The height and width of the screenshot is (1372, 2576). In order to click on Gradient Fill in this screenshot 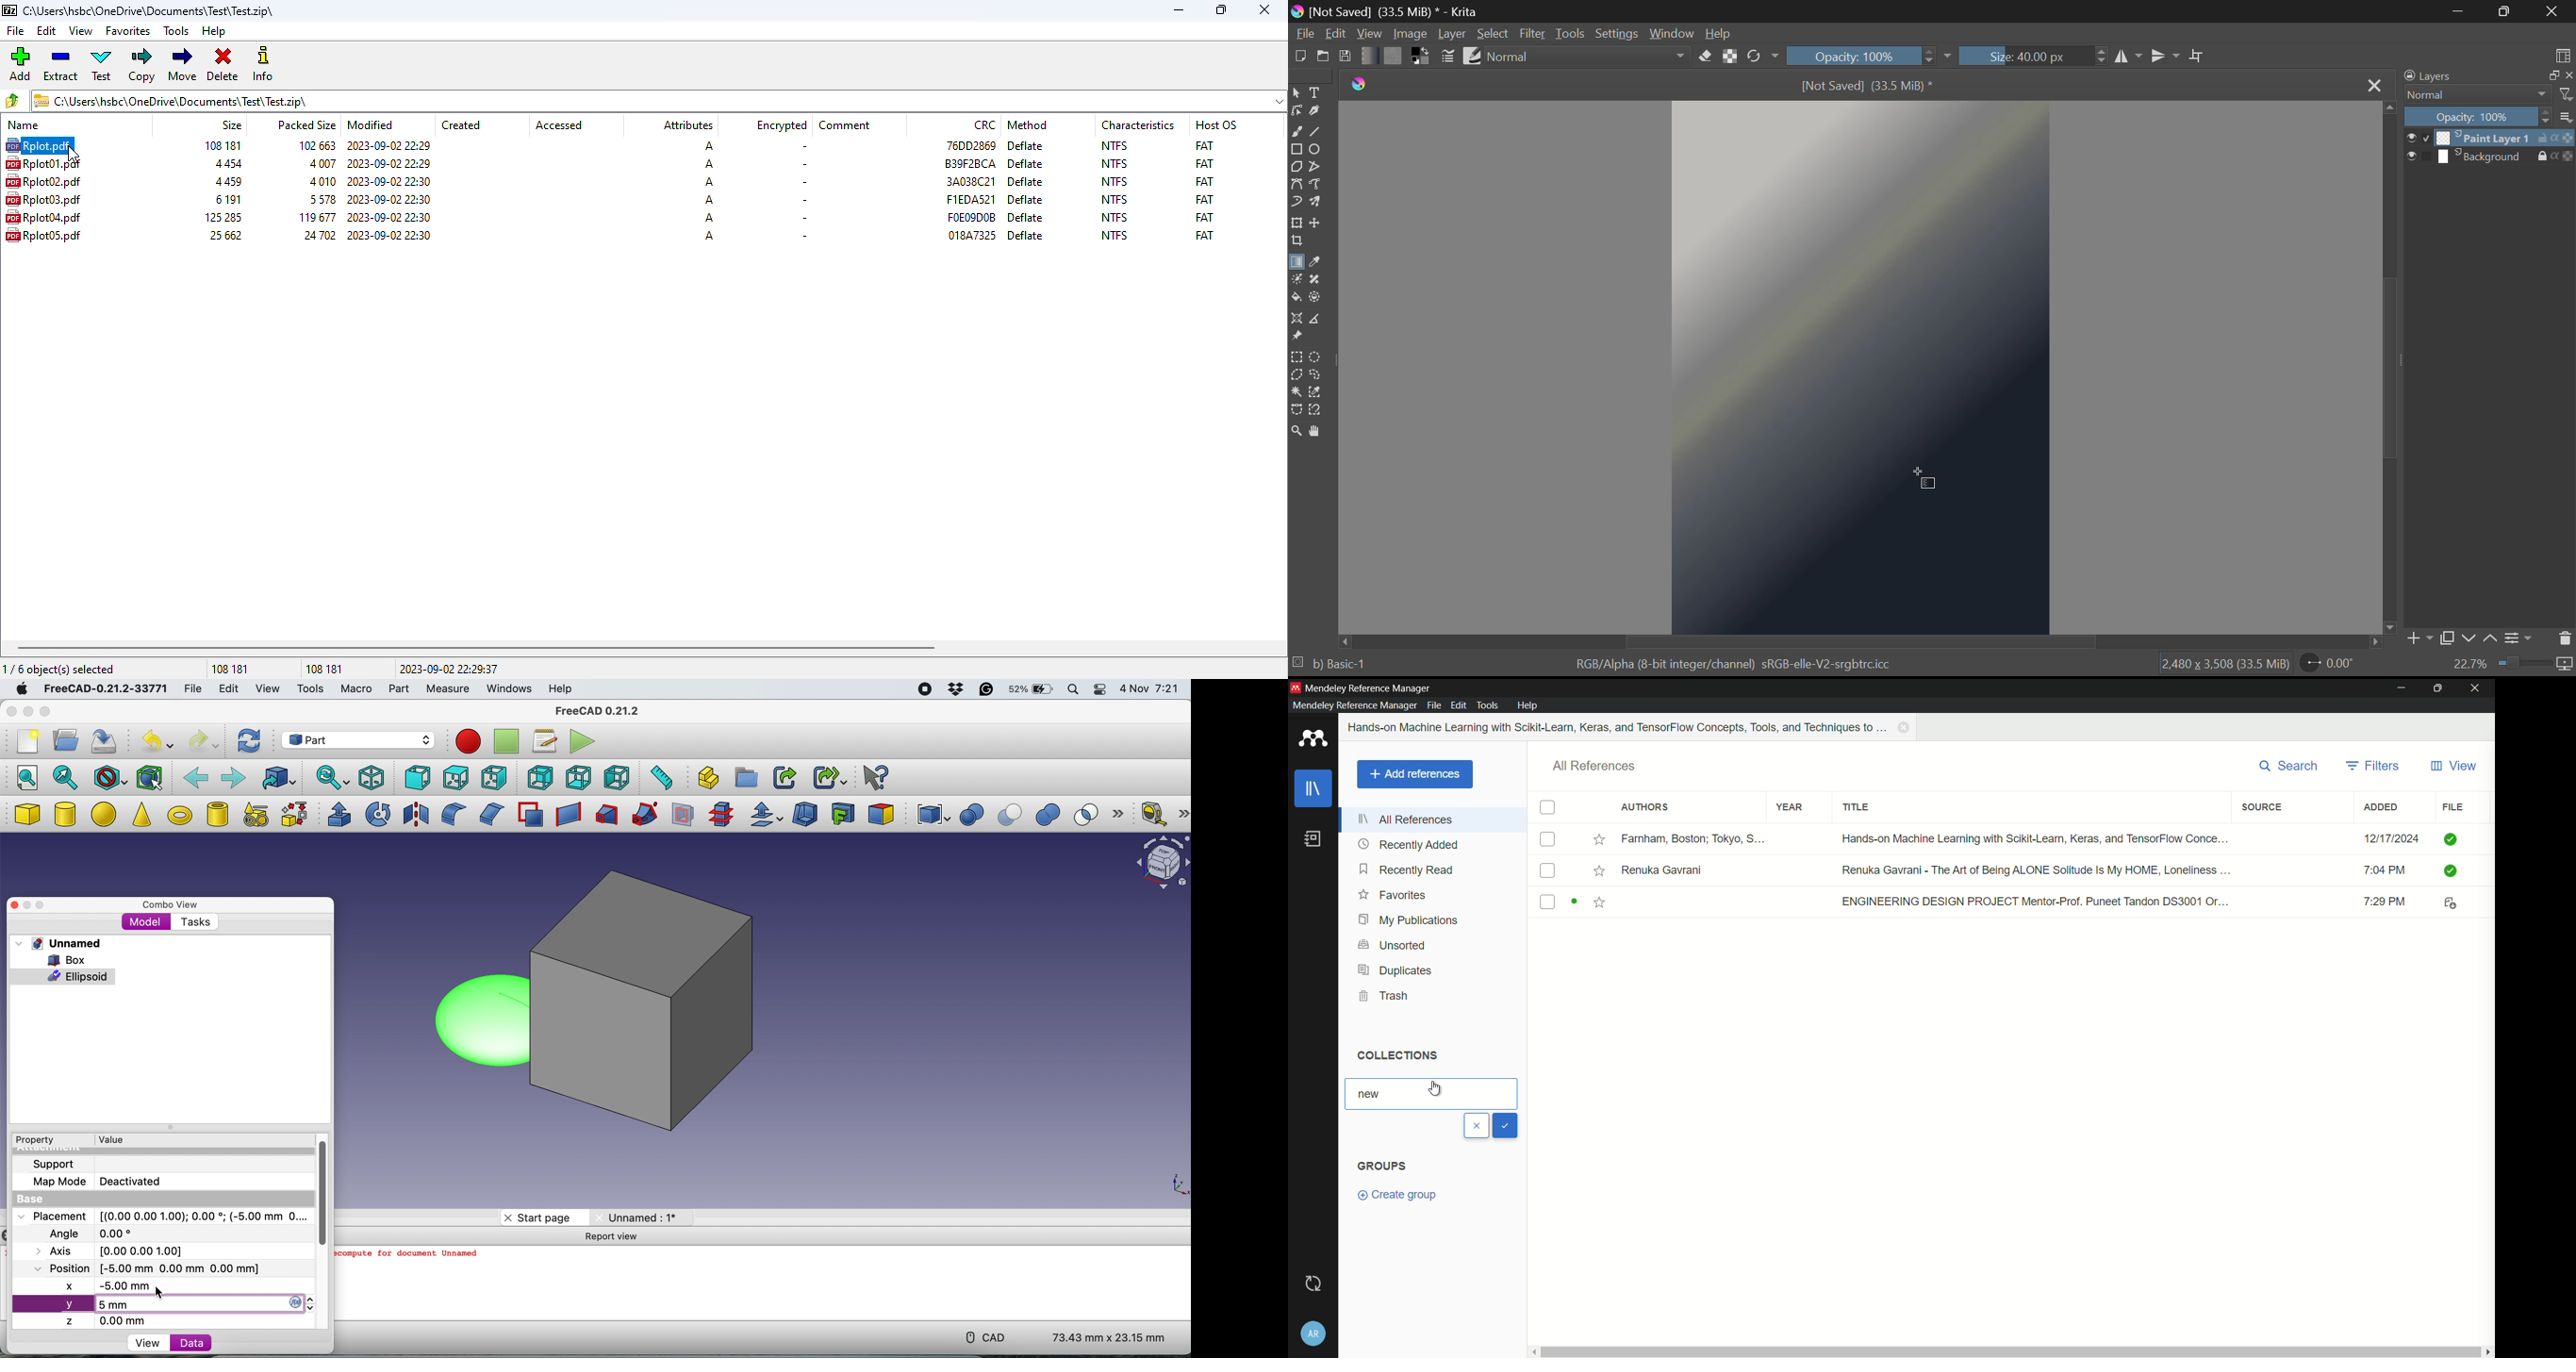, I will do `click(1296, 264)`.